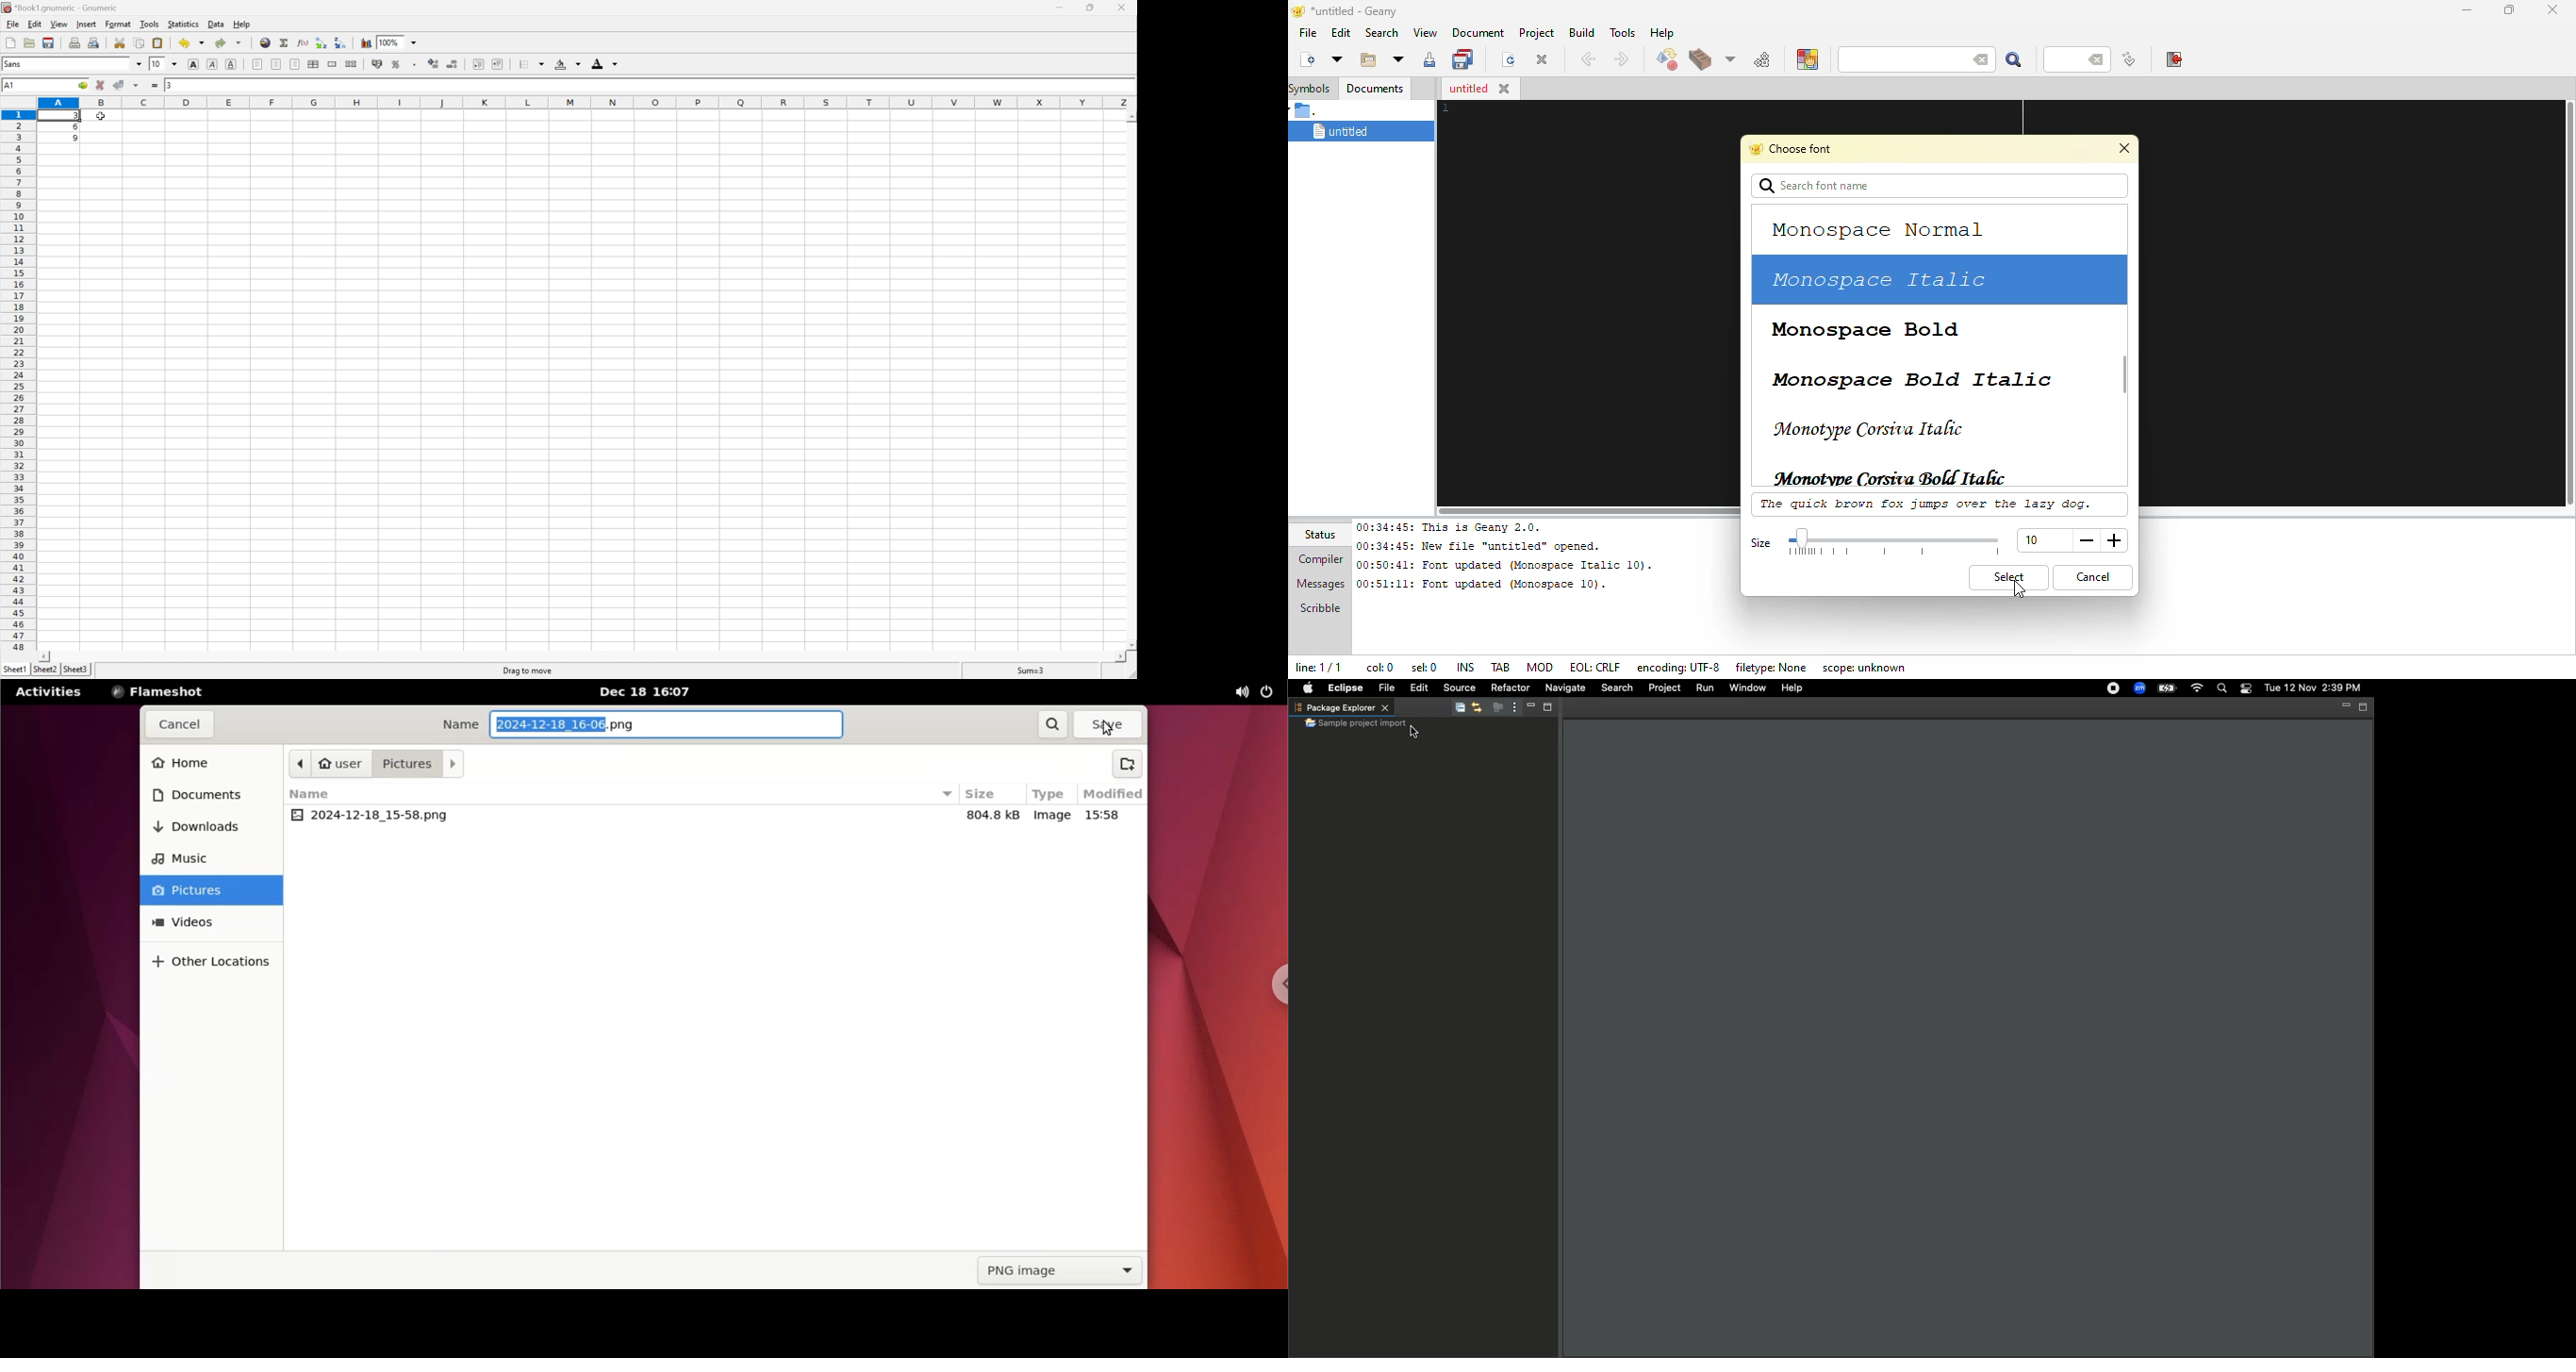  I want to click on Scroll Right, so click(1117, 657).